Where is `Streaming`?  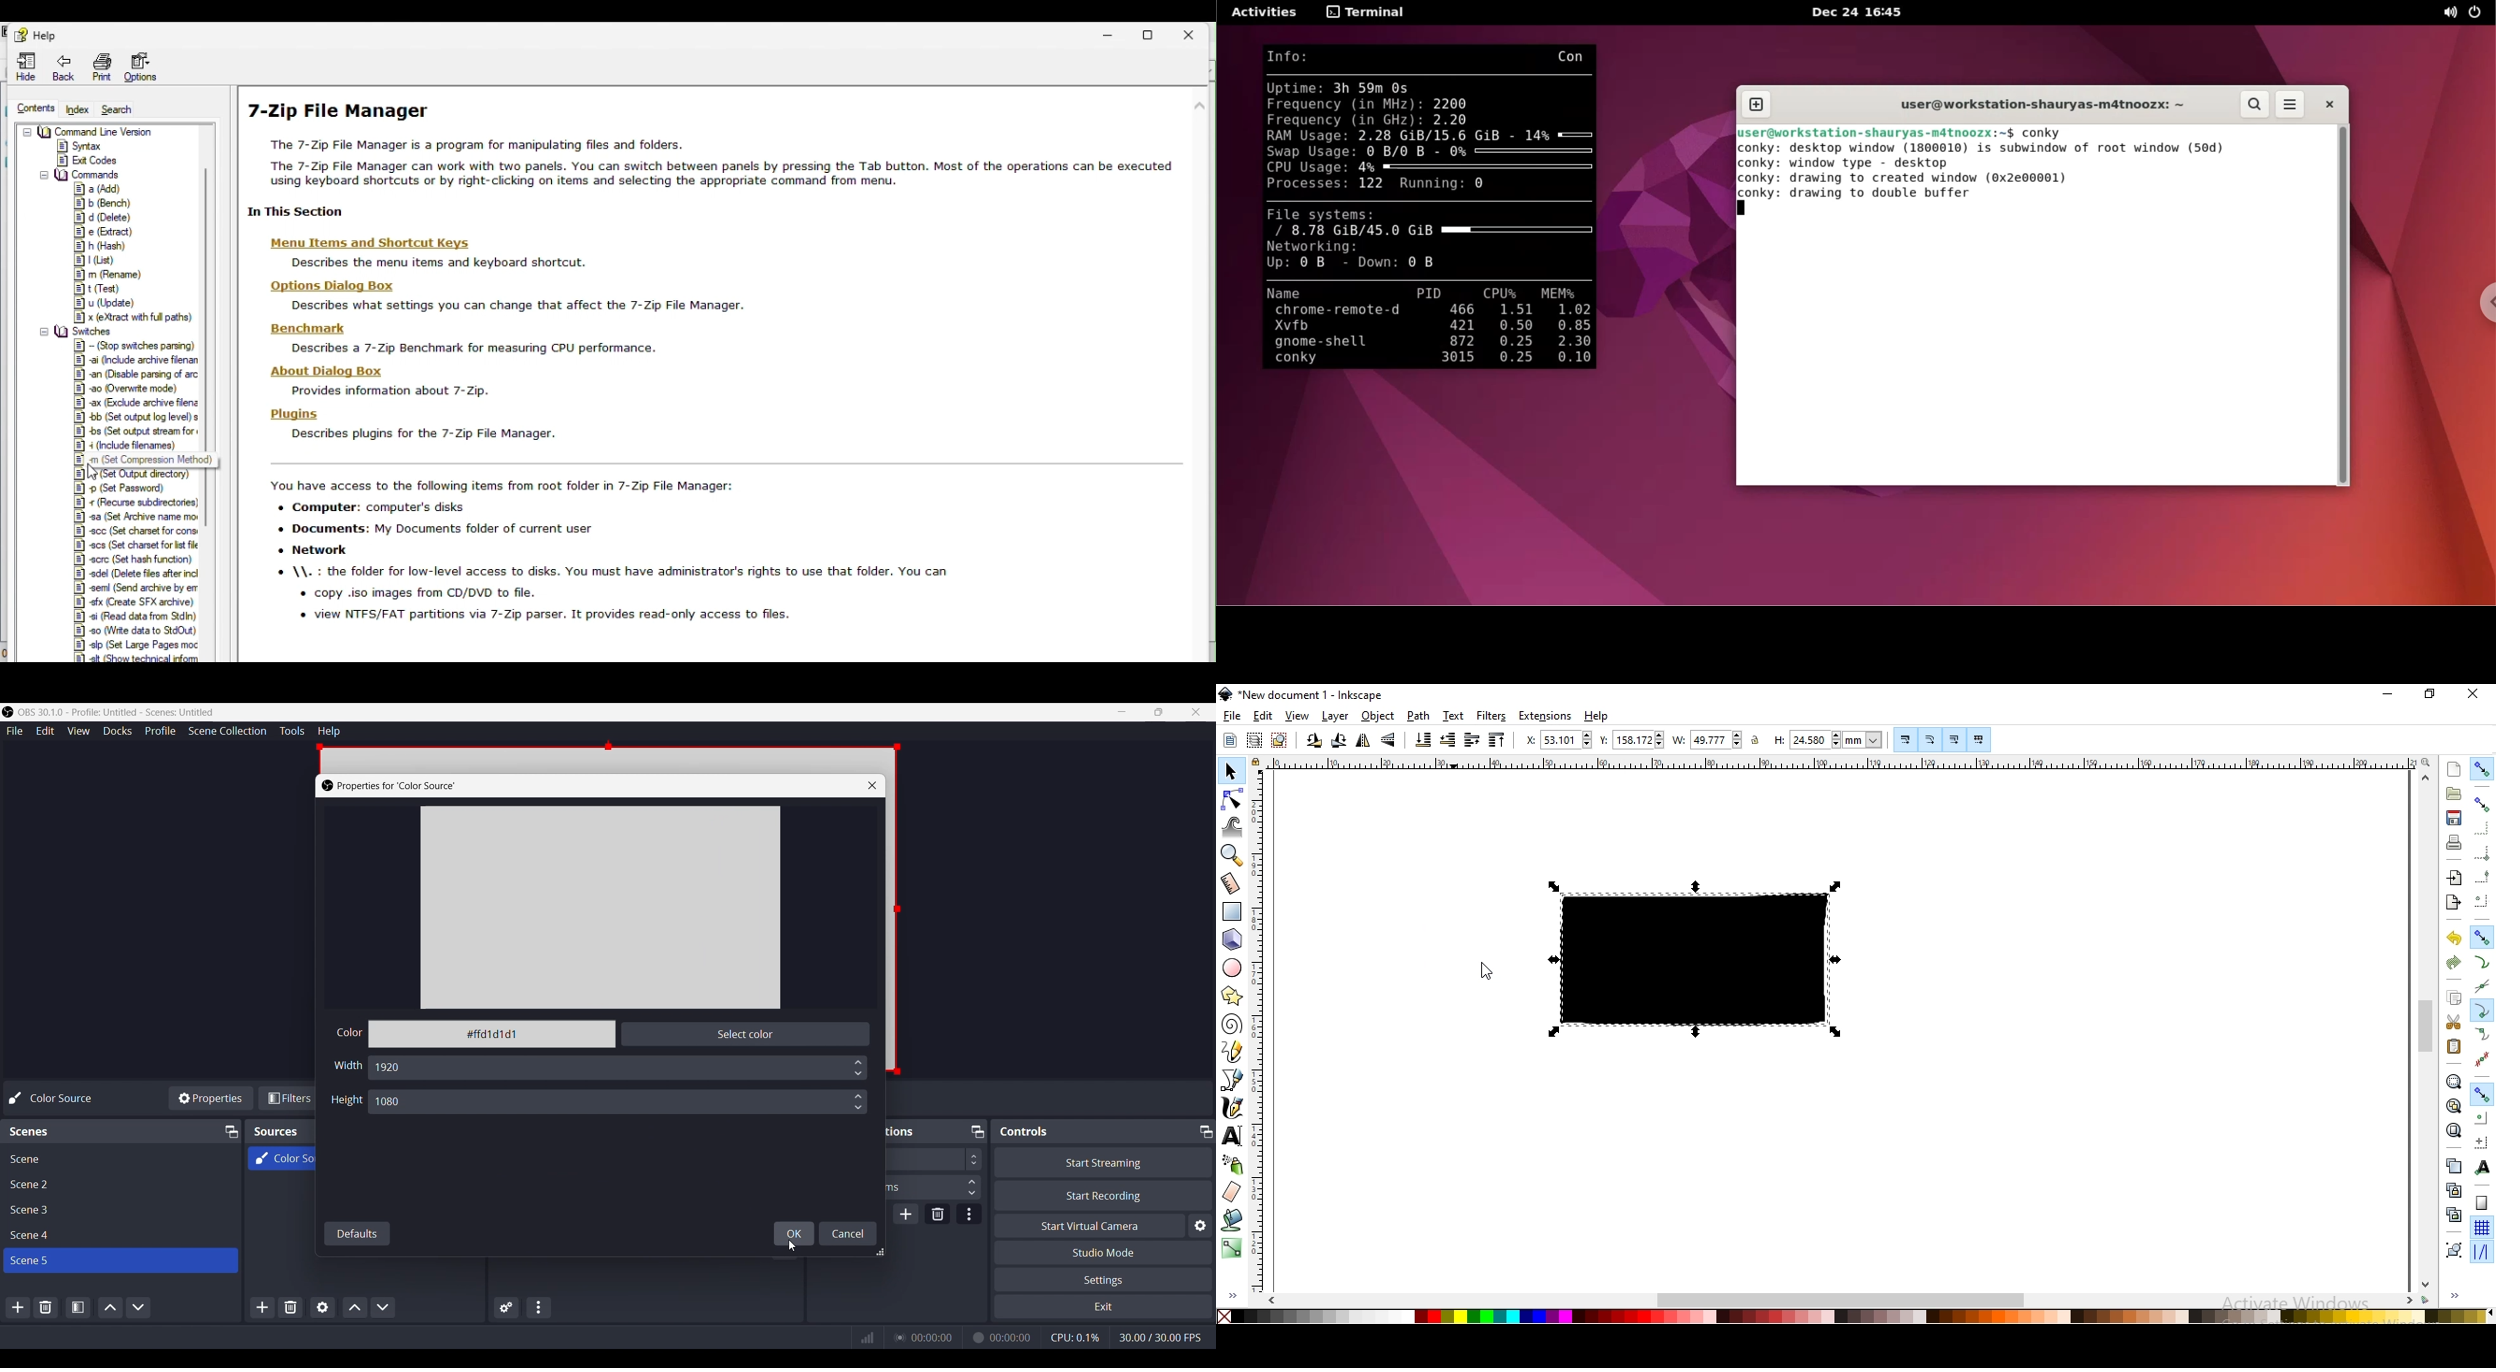 Streaming is located at coordinates (897, 1338).